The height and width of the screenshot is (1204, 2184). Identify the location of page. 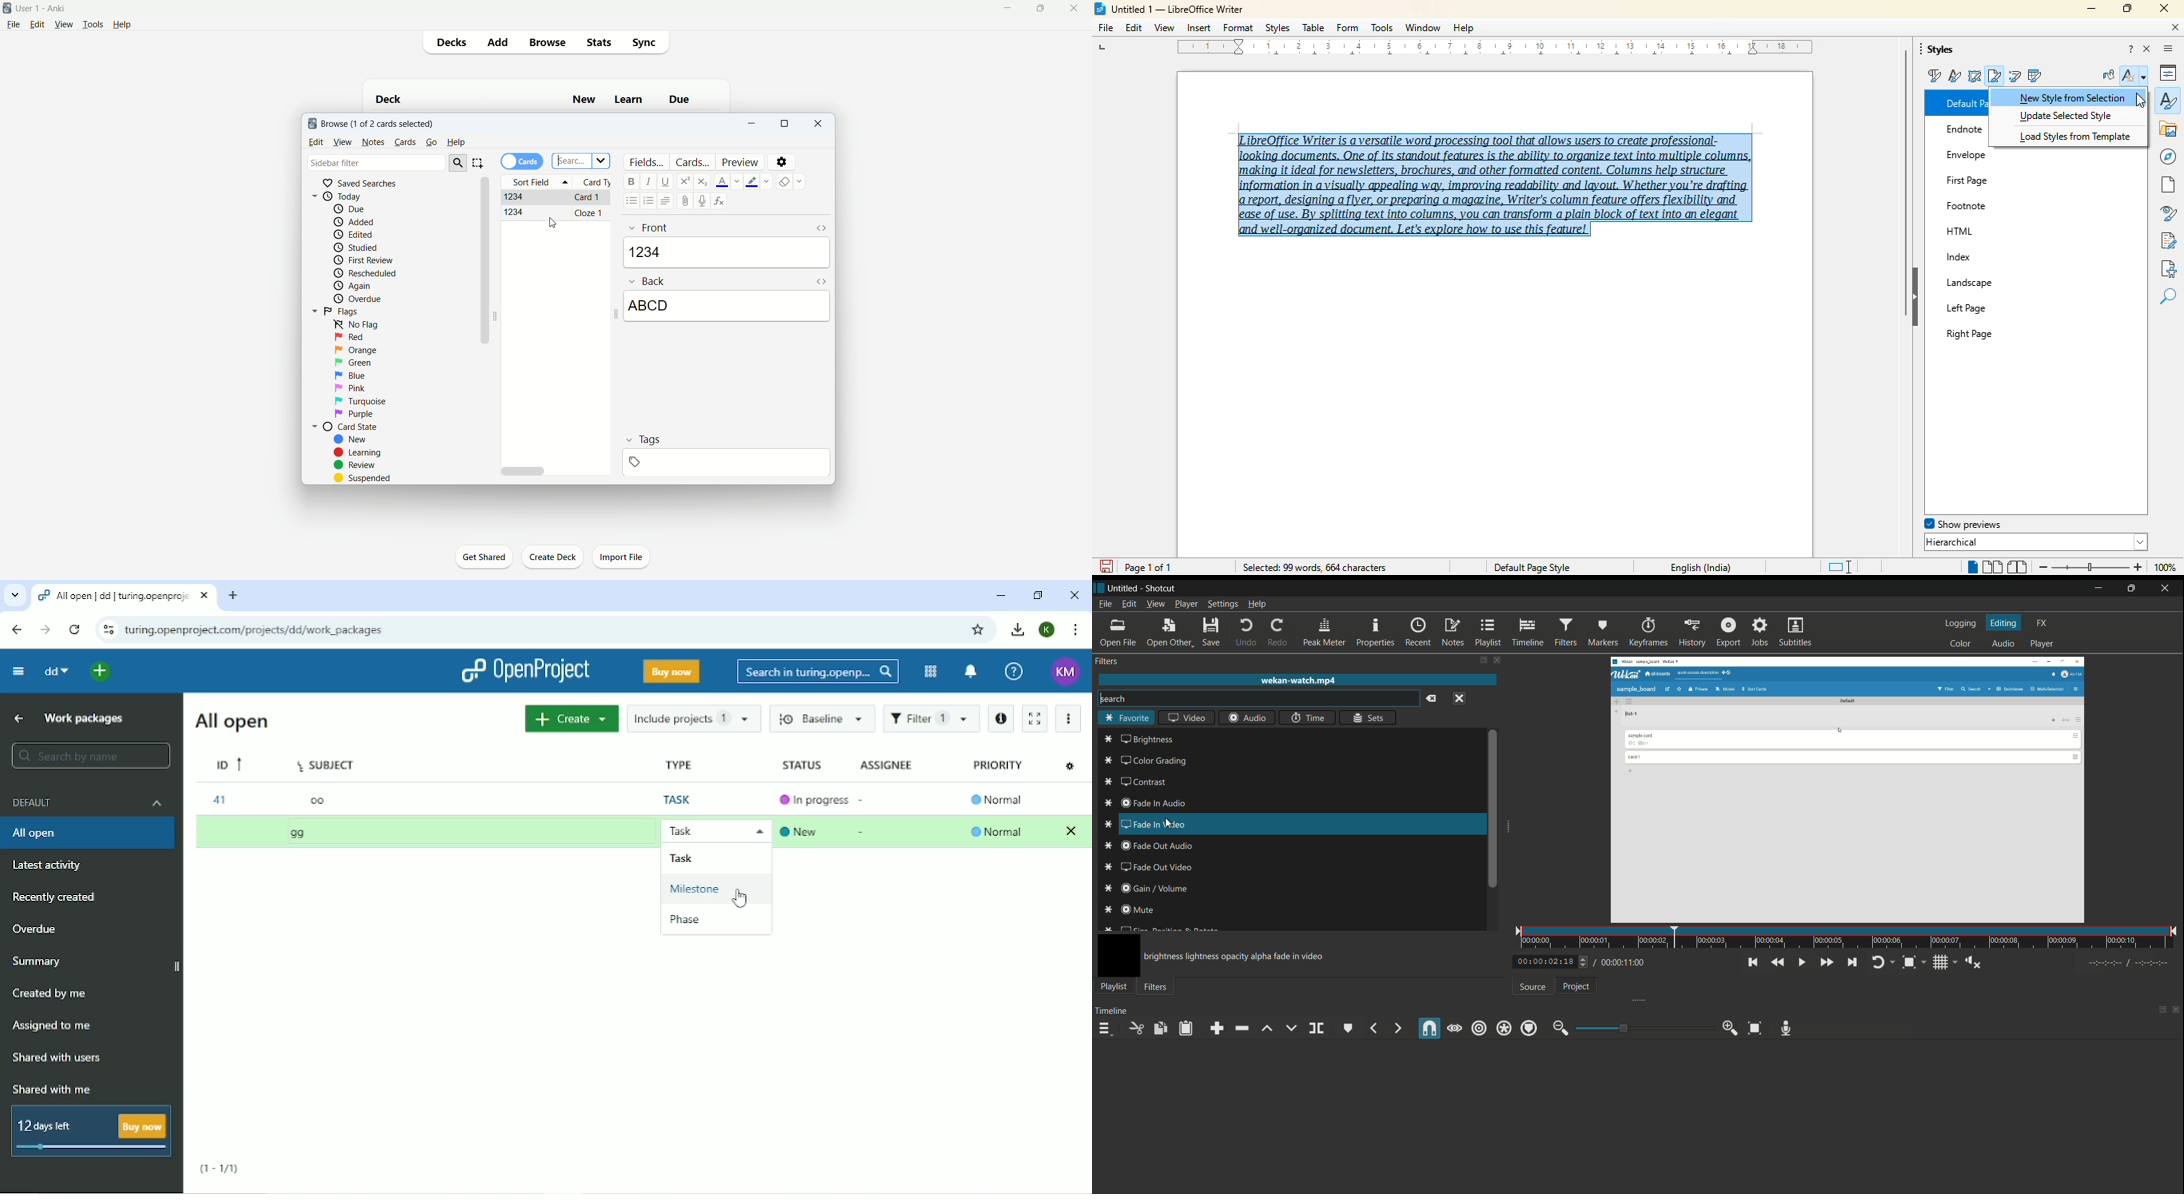
(2168, 185).